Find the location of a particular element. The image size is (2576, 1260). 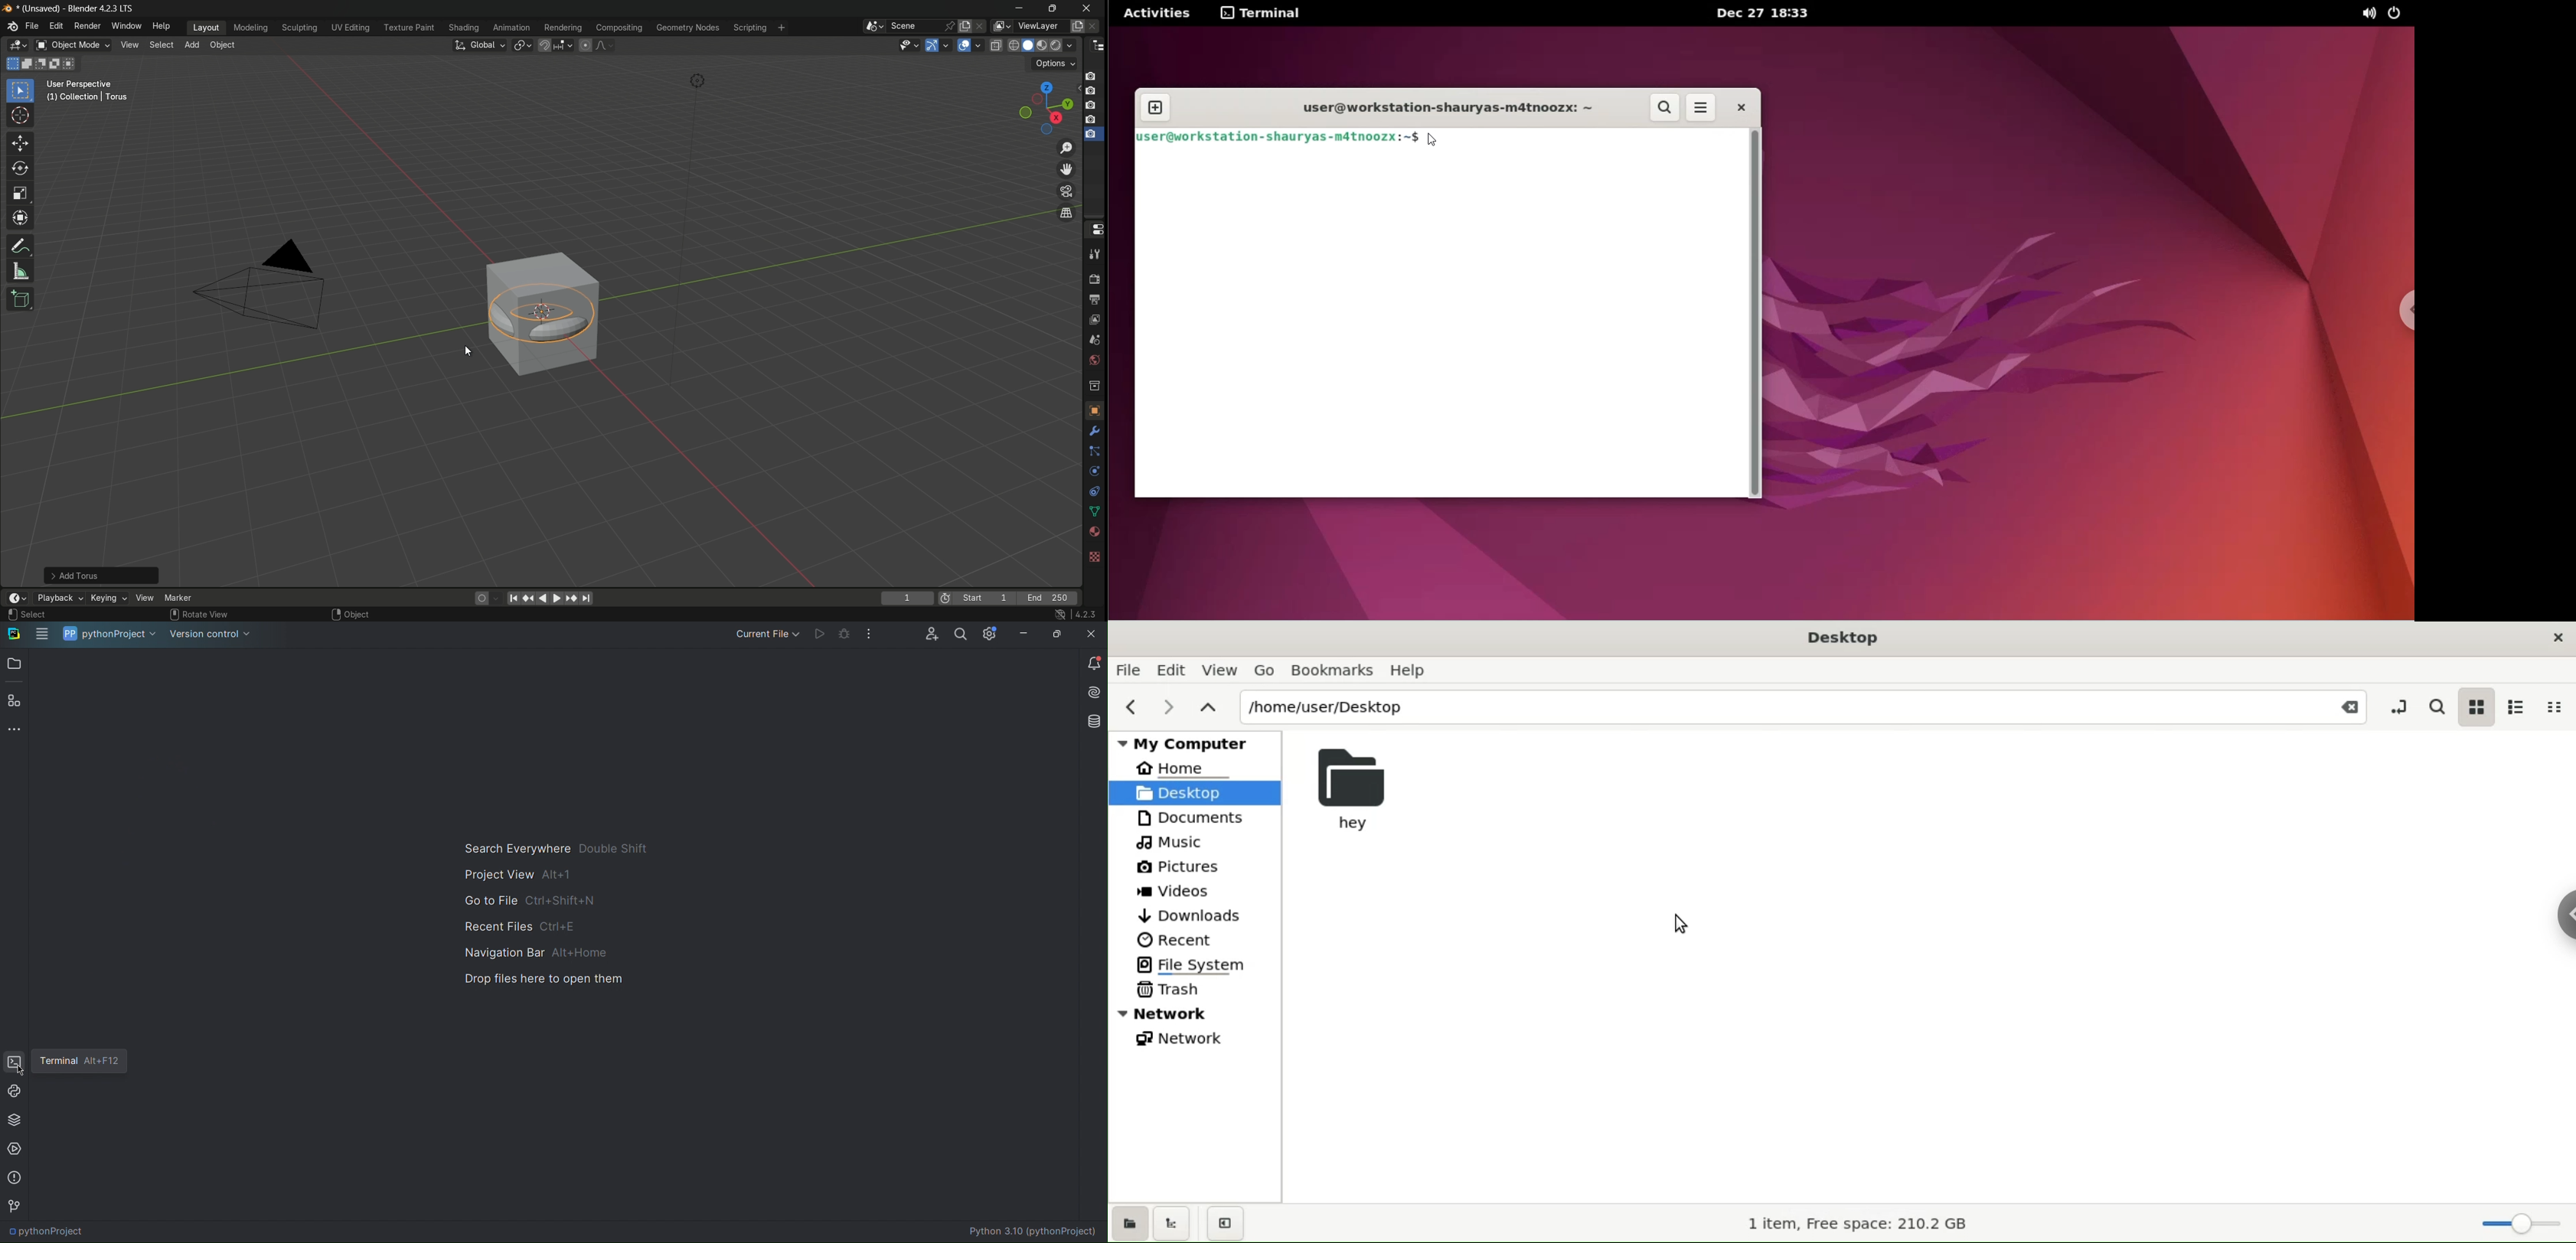

scene is located at coordinates (1094, 342).